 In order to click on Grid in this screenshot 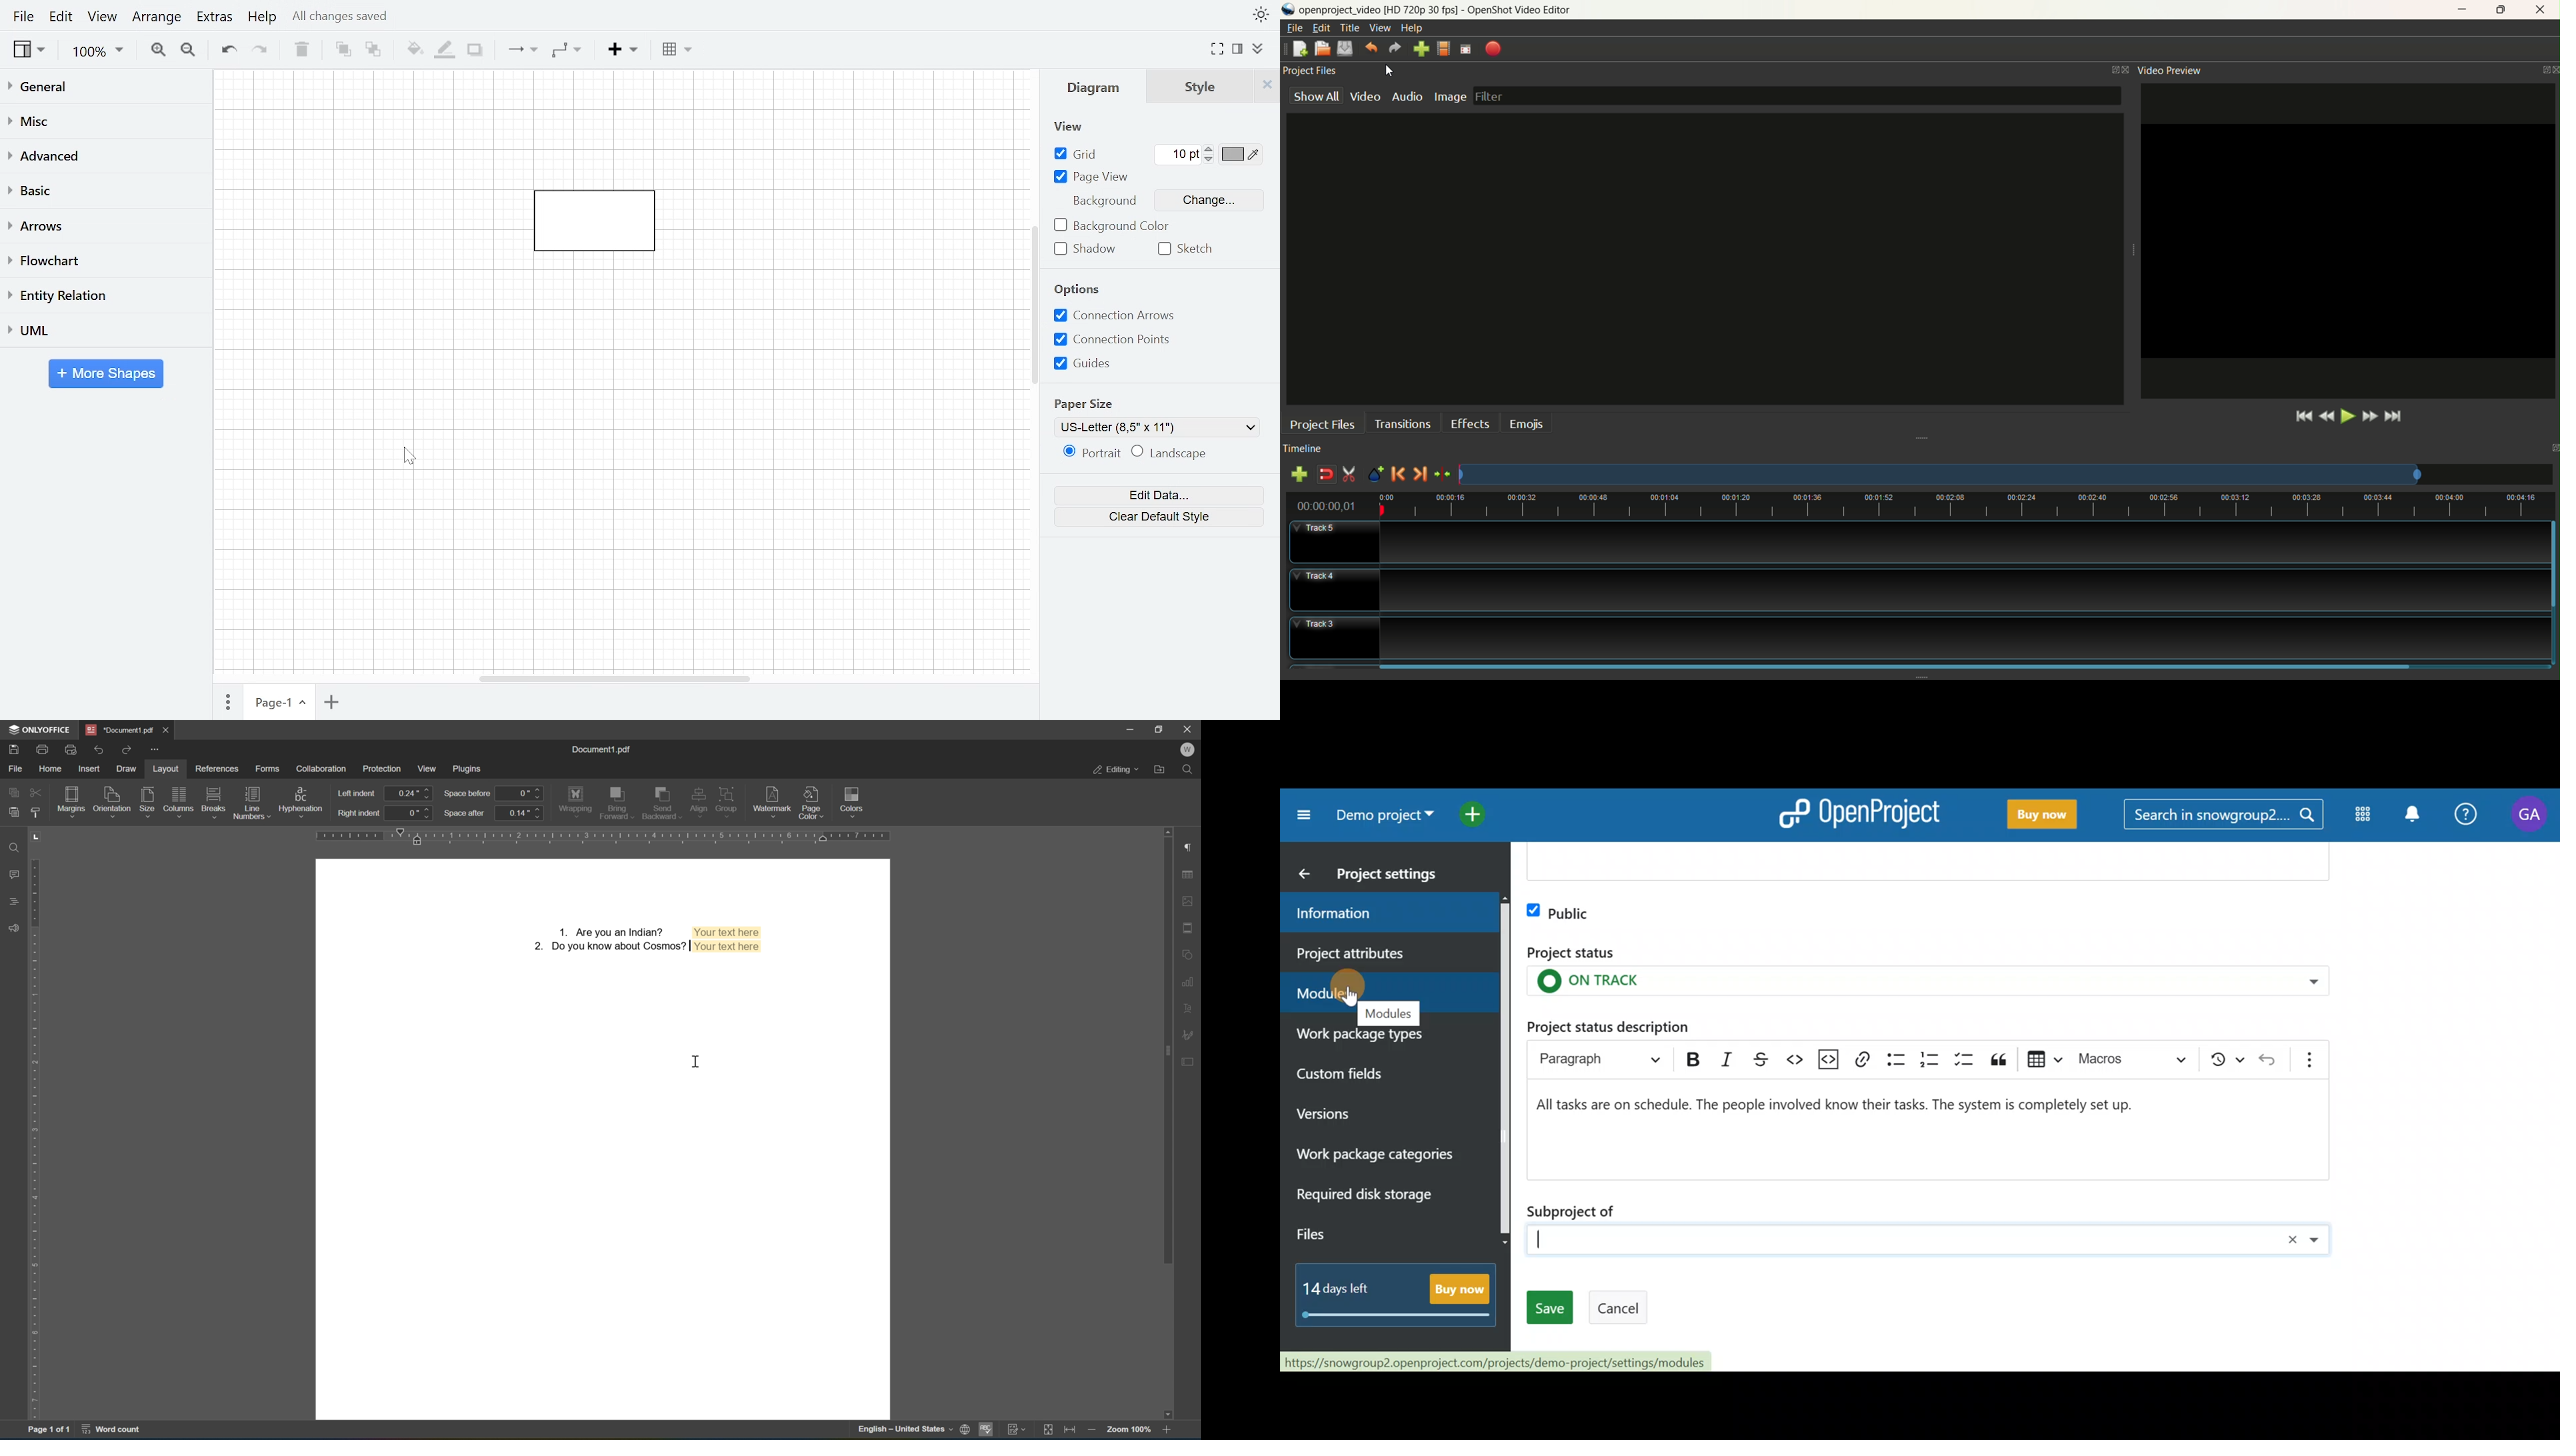, I will do `click(1079, 154)`.